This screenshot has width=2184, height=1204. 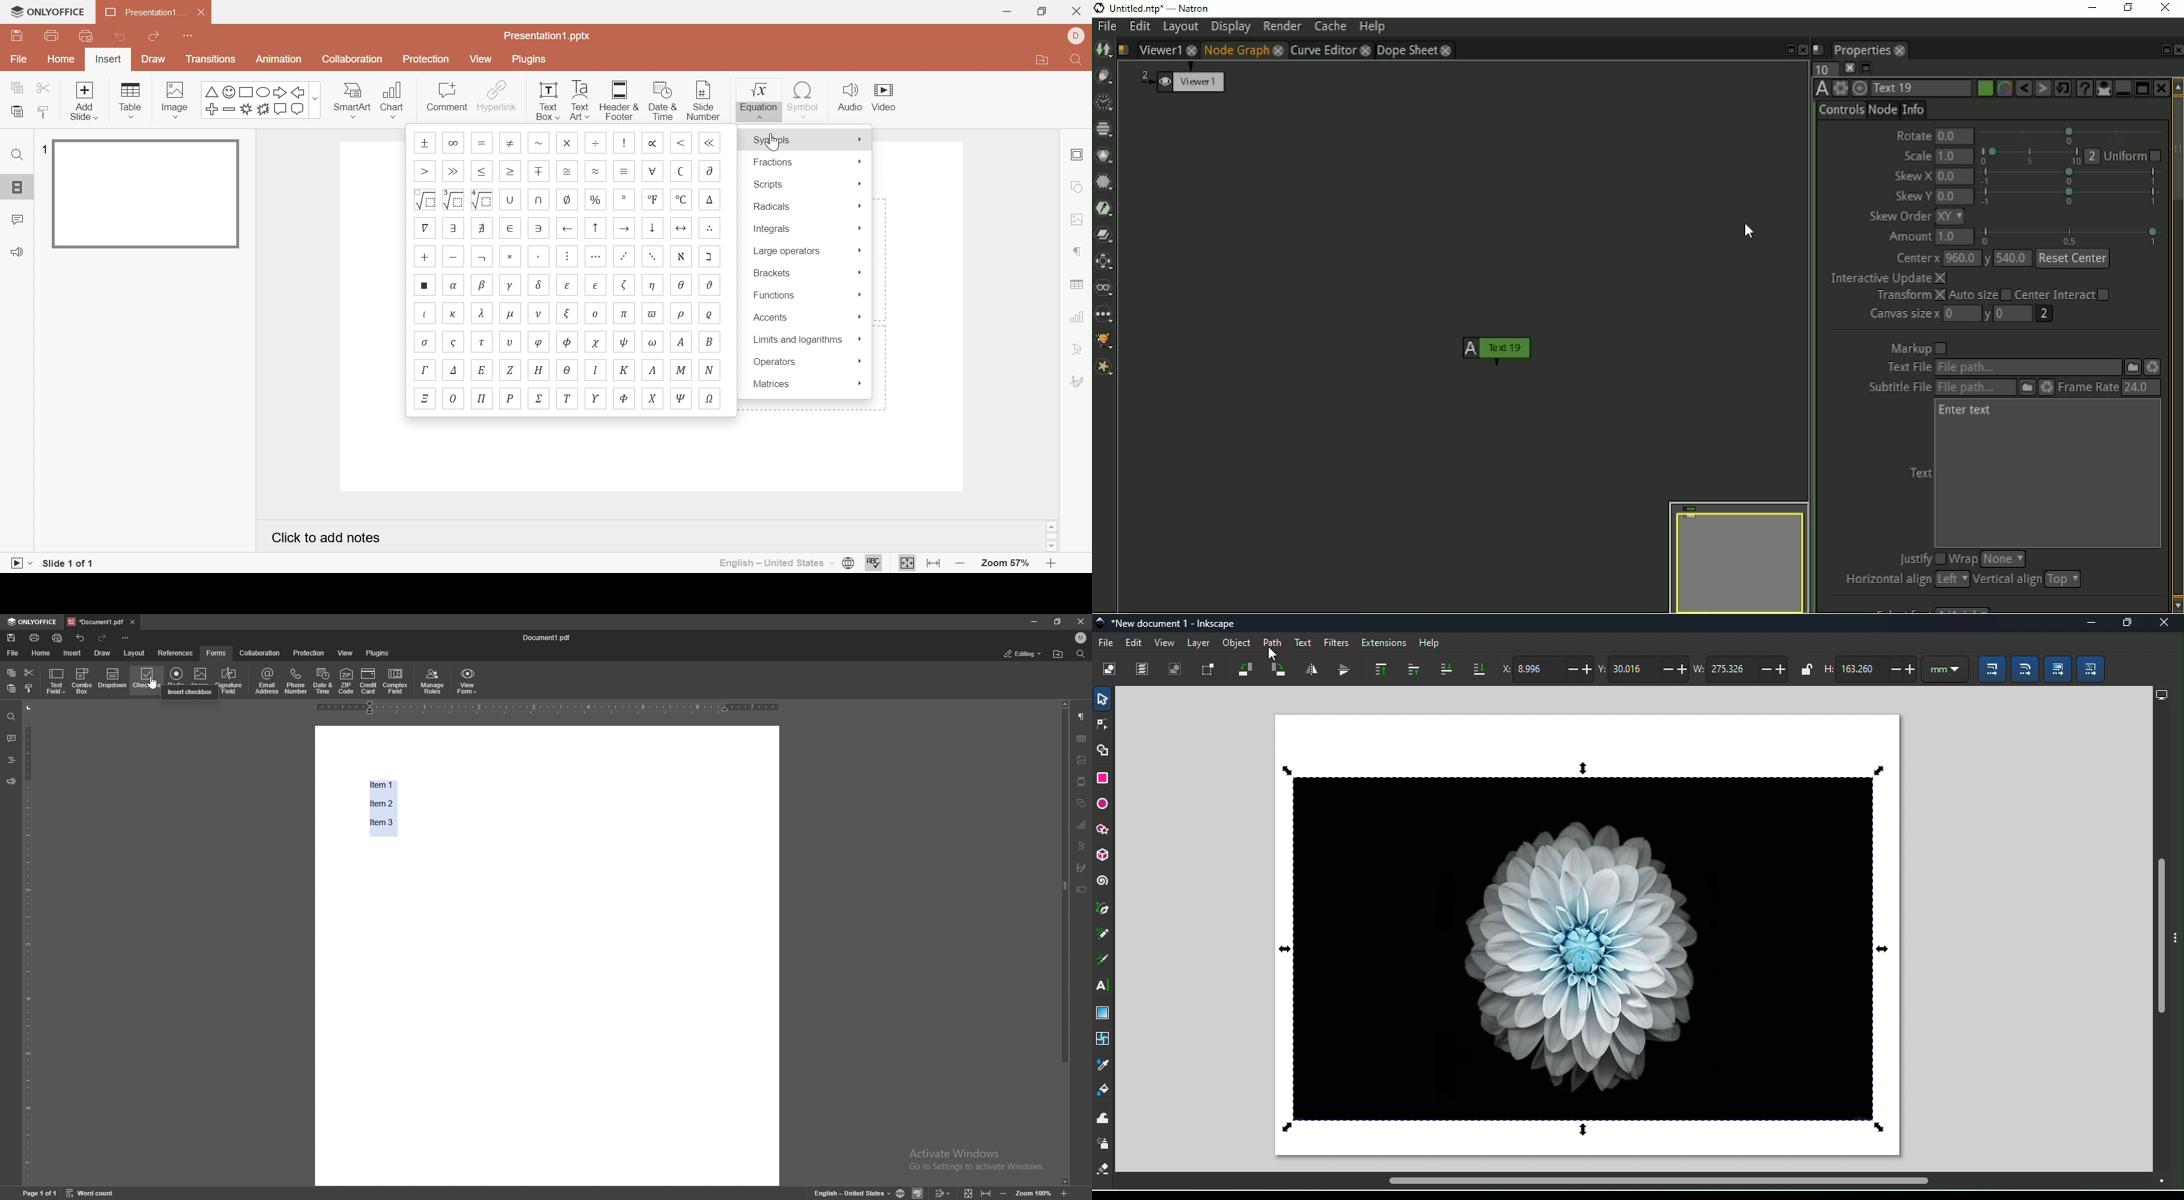 What do you see at coordinates (217, 653) in the screenshot?
I see `forms` at bounding box center [217, 653].